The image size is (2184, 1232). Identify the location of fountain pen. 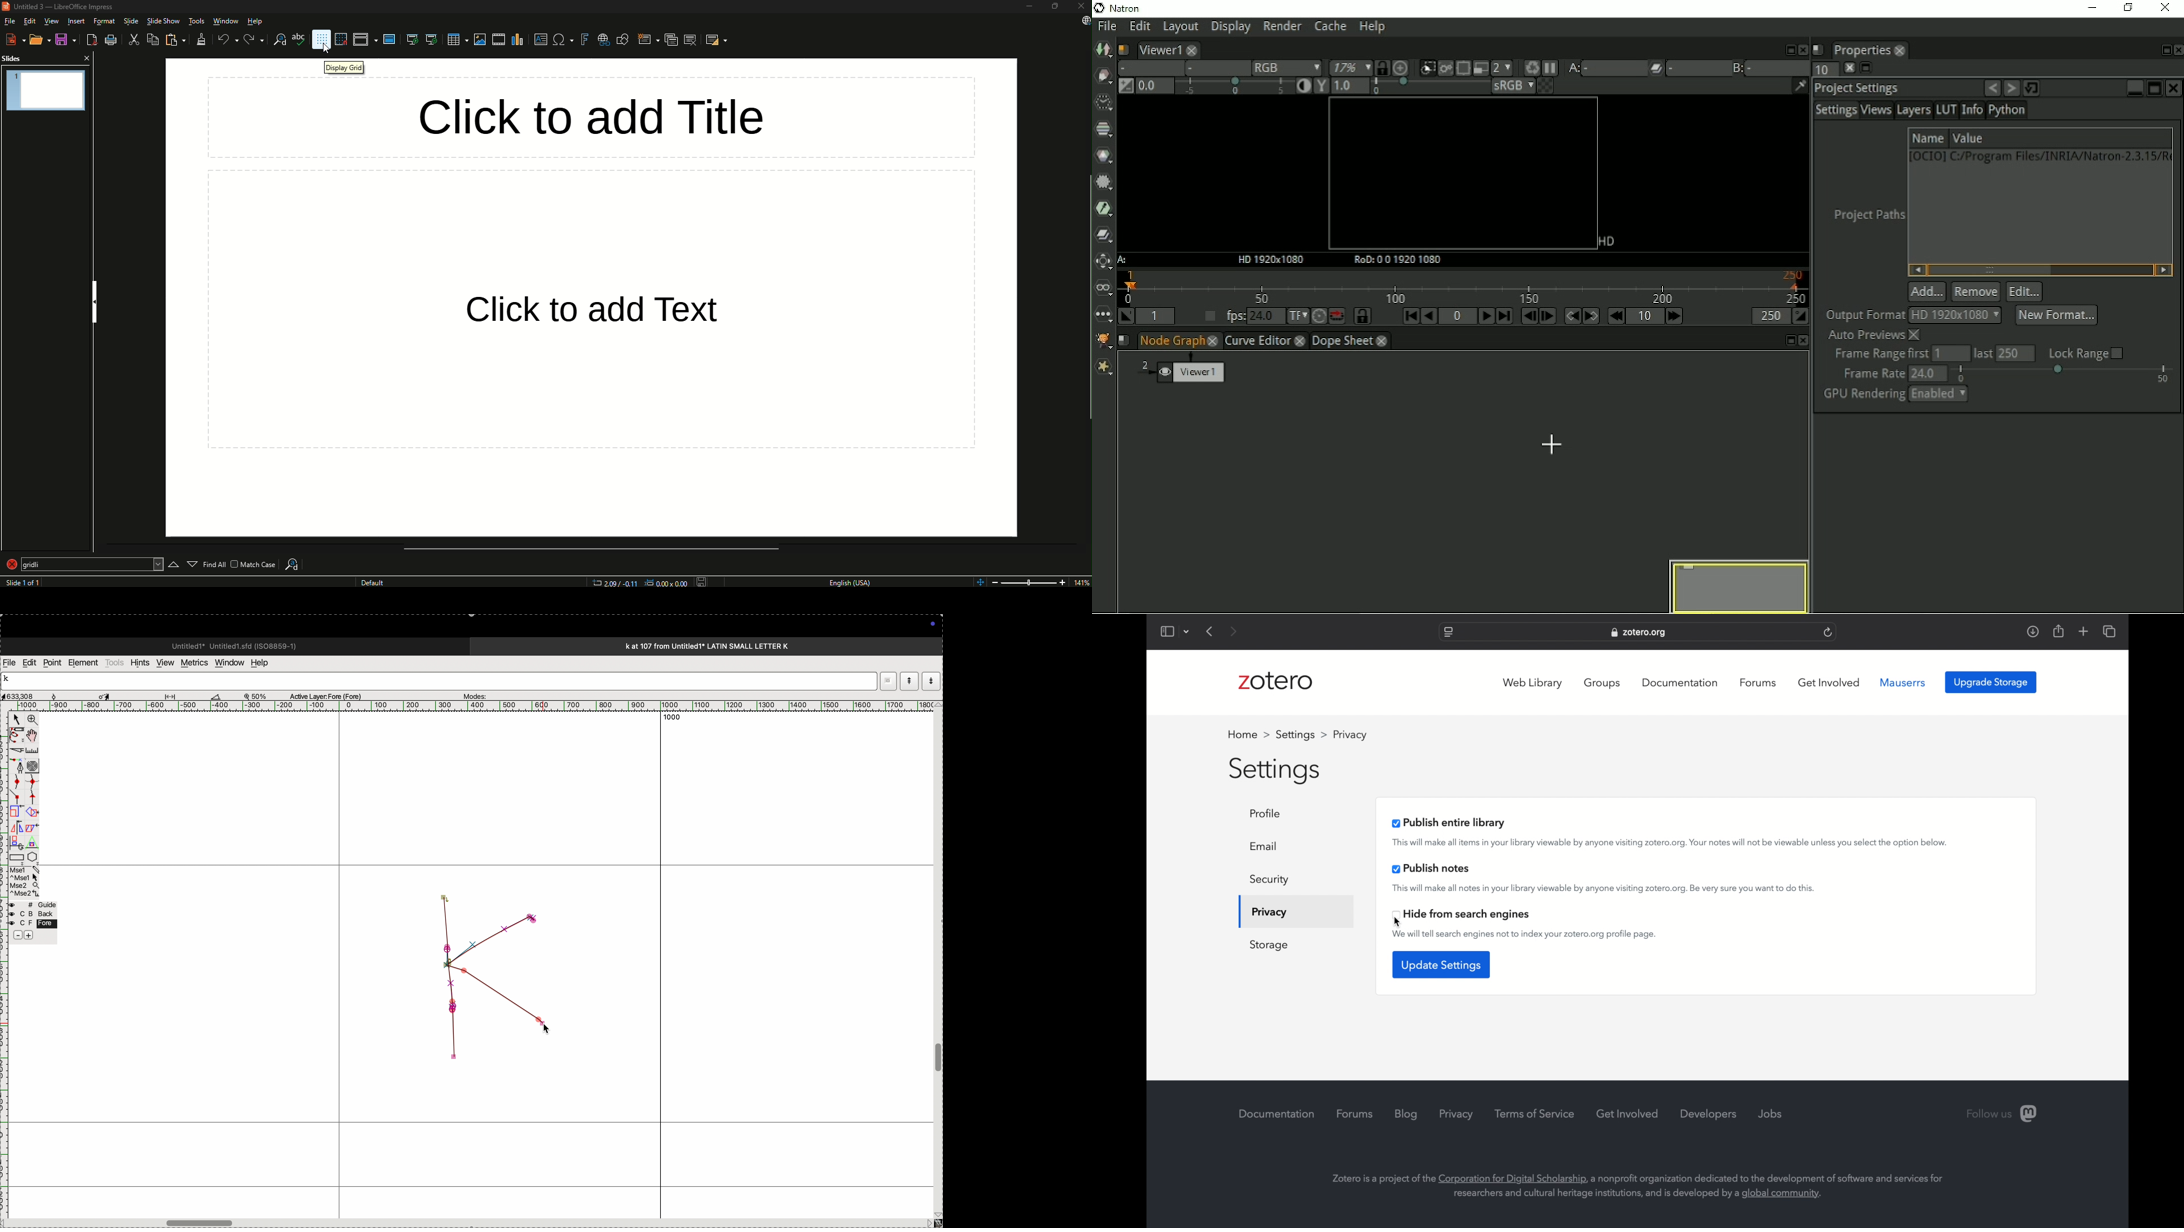
(19, 766).